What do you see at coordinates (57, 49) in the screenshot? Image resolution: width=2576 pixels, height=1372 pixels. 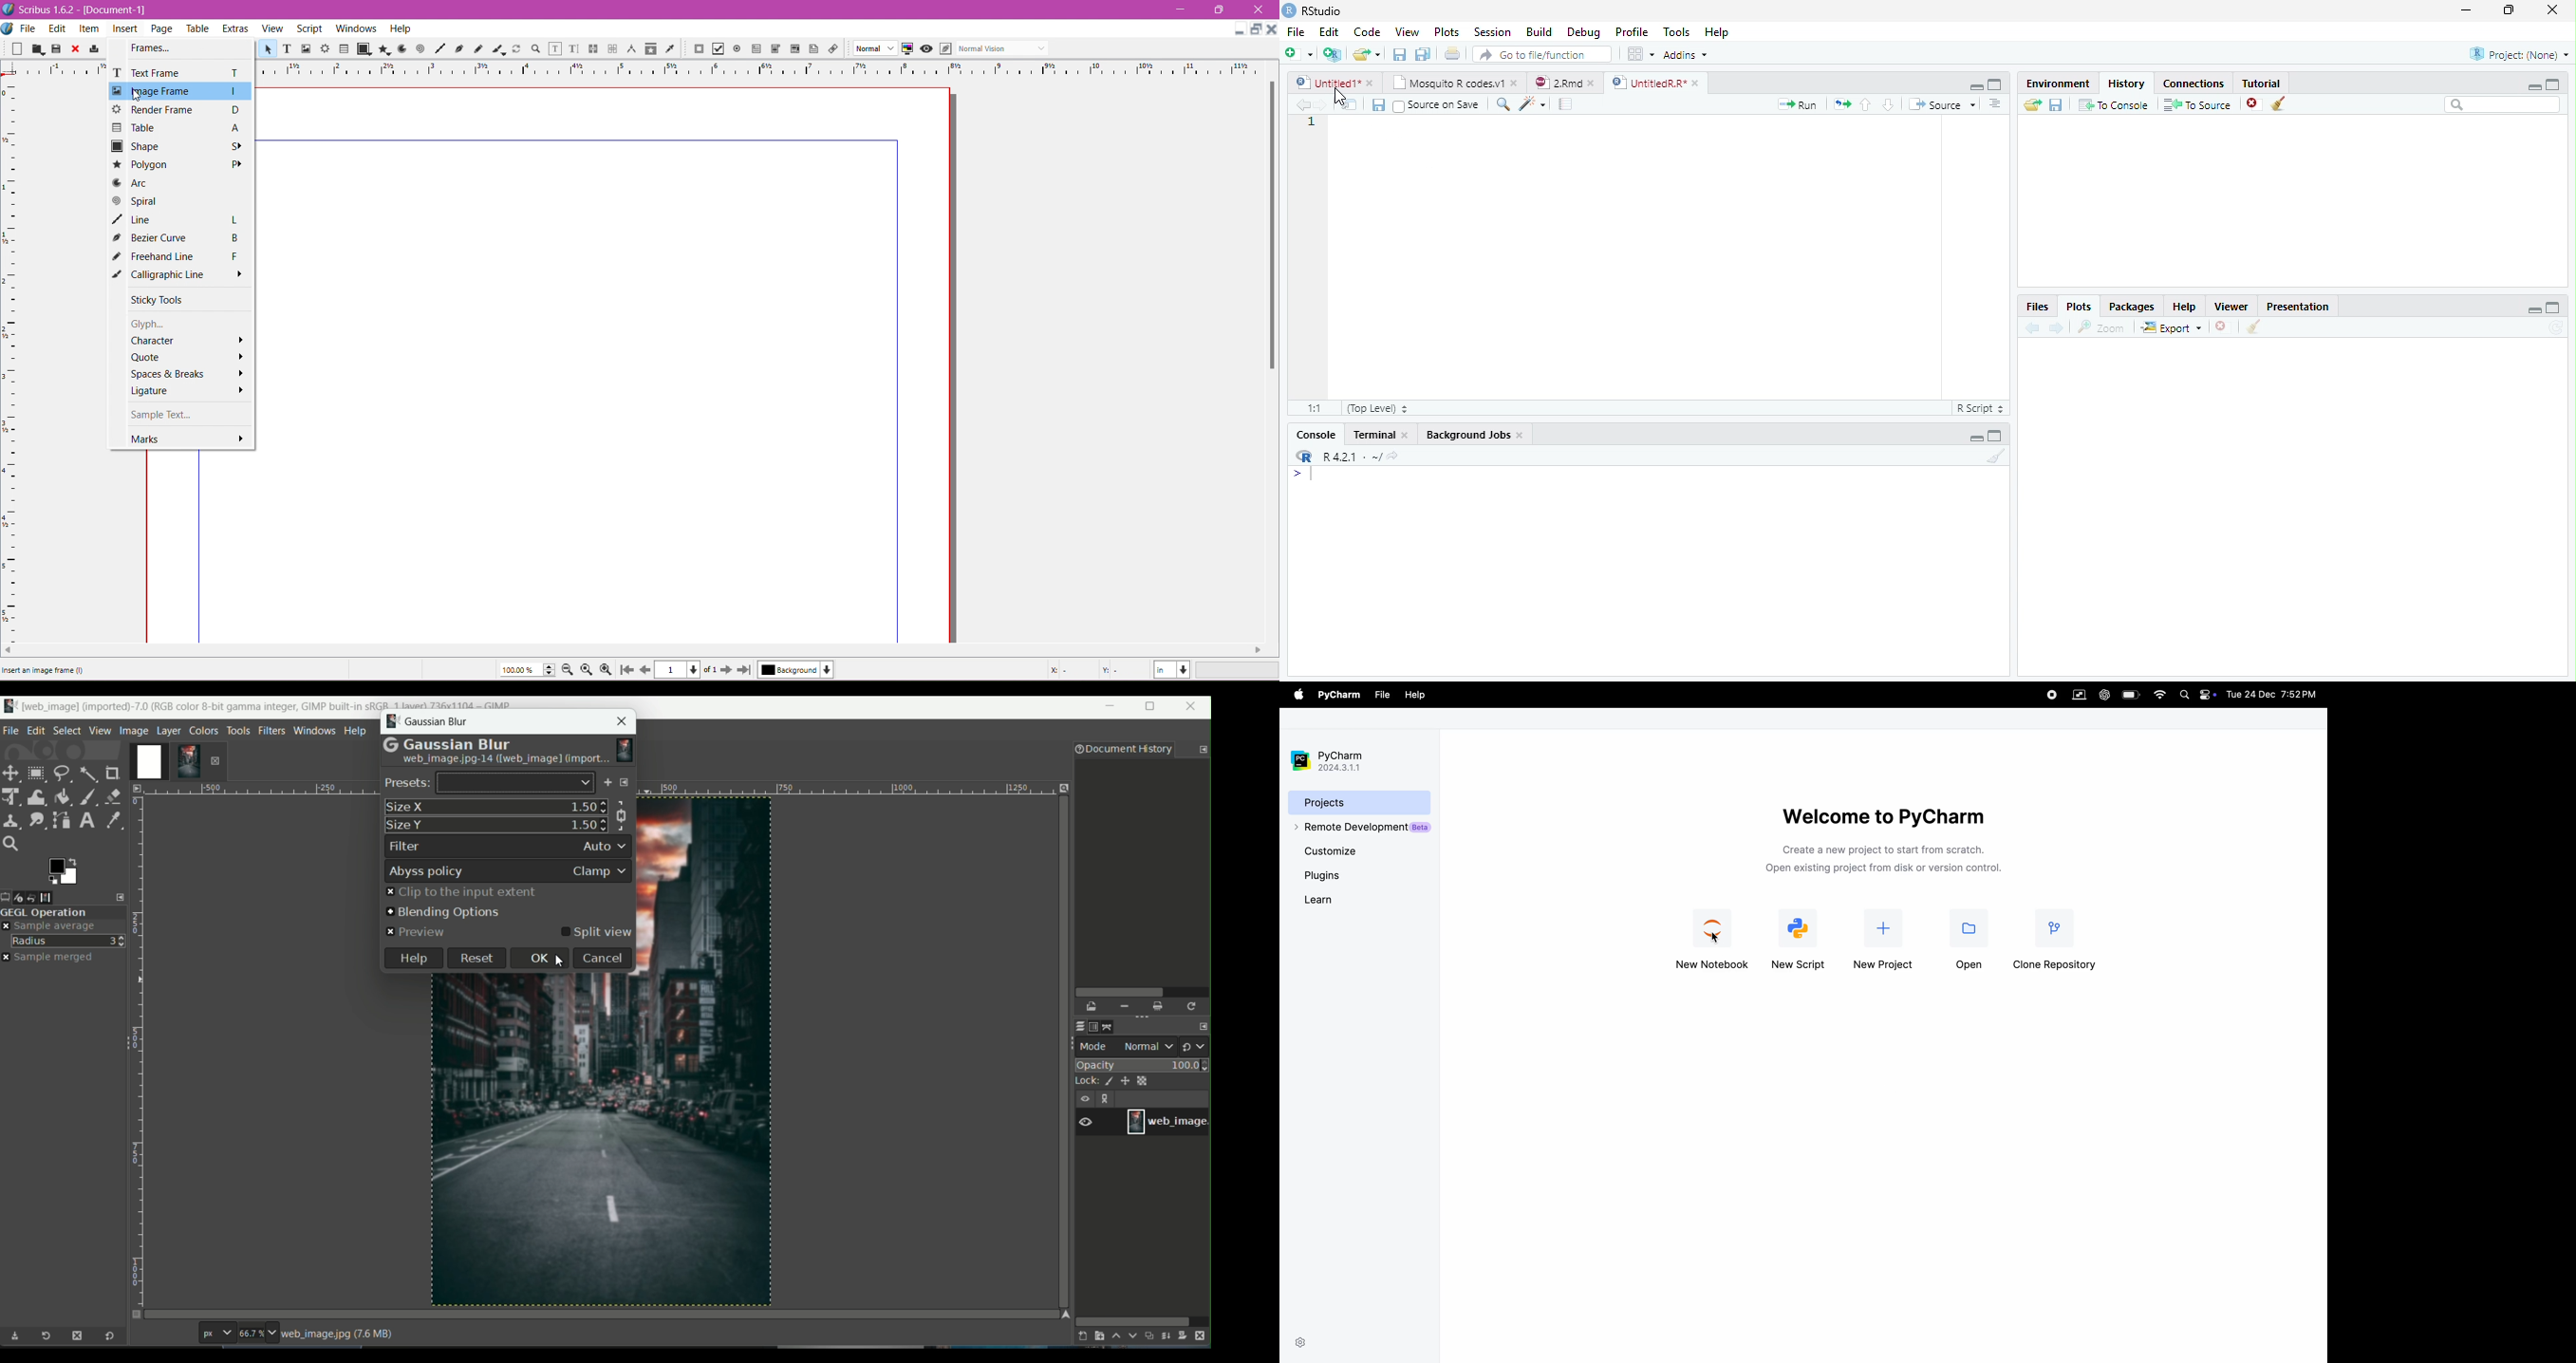 I see `Save` at bounding box center [57, 49].